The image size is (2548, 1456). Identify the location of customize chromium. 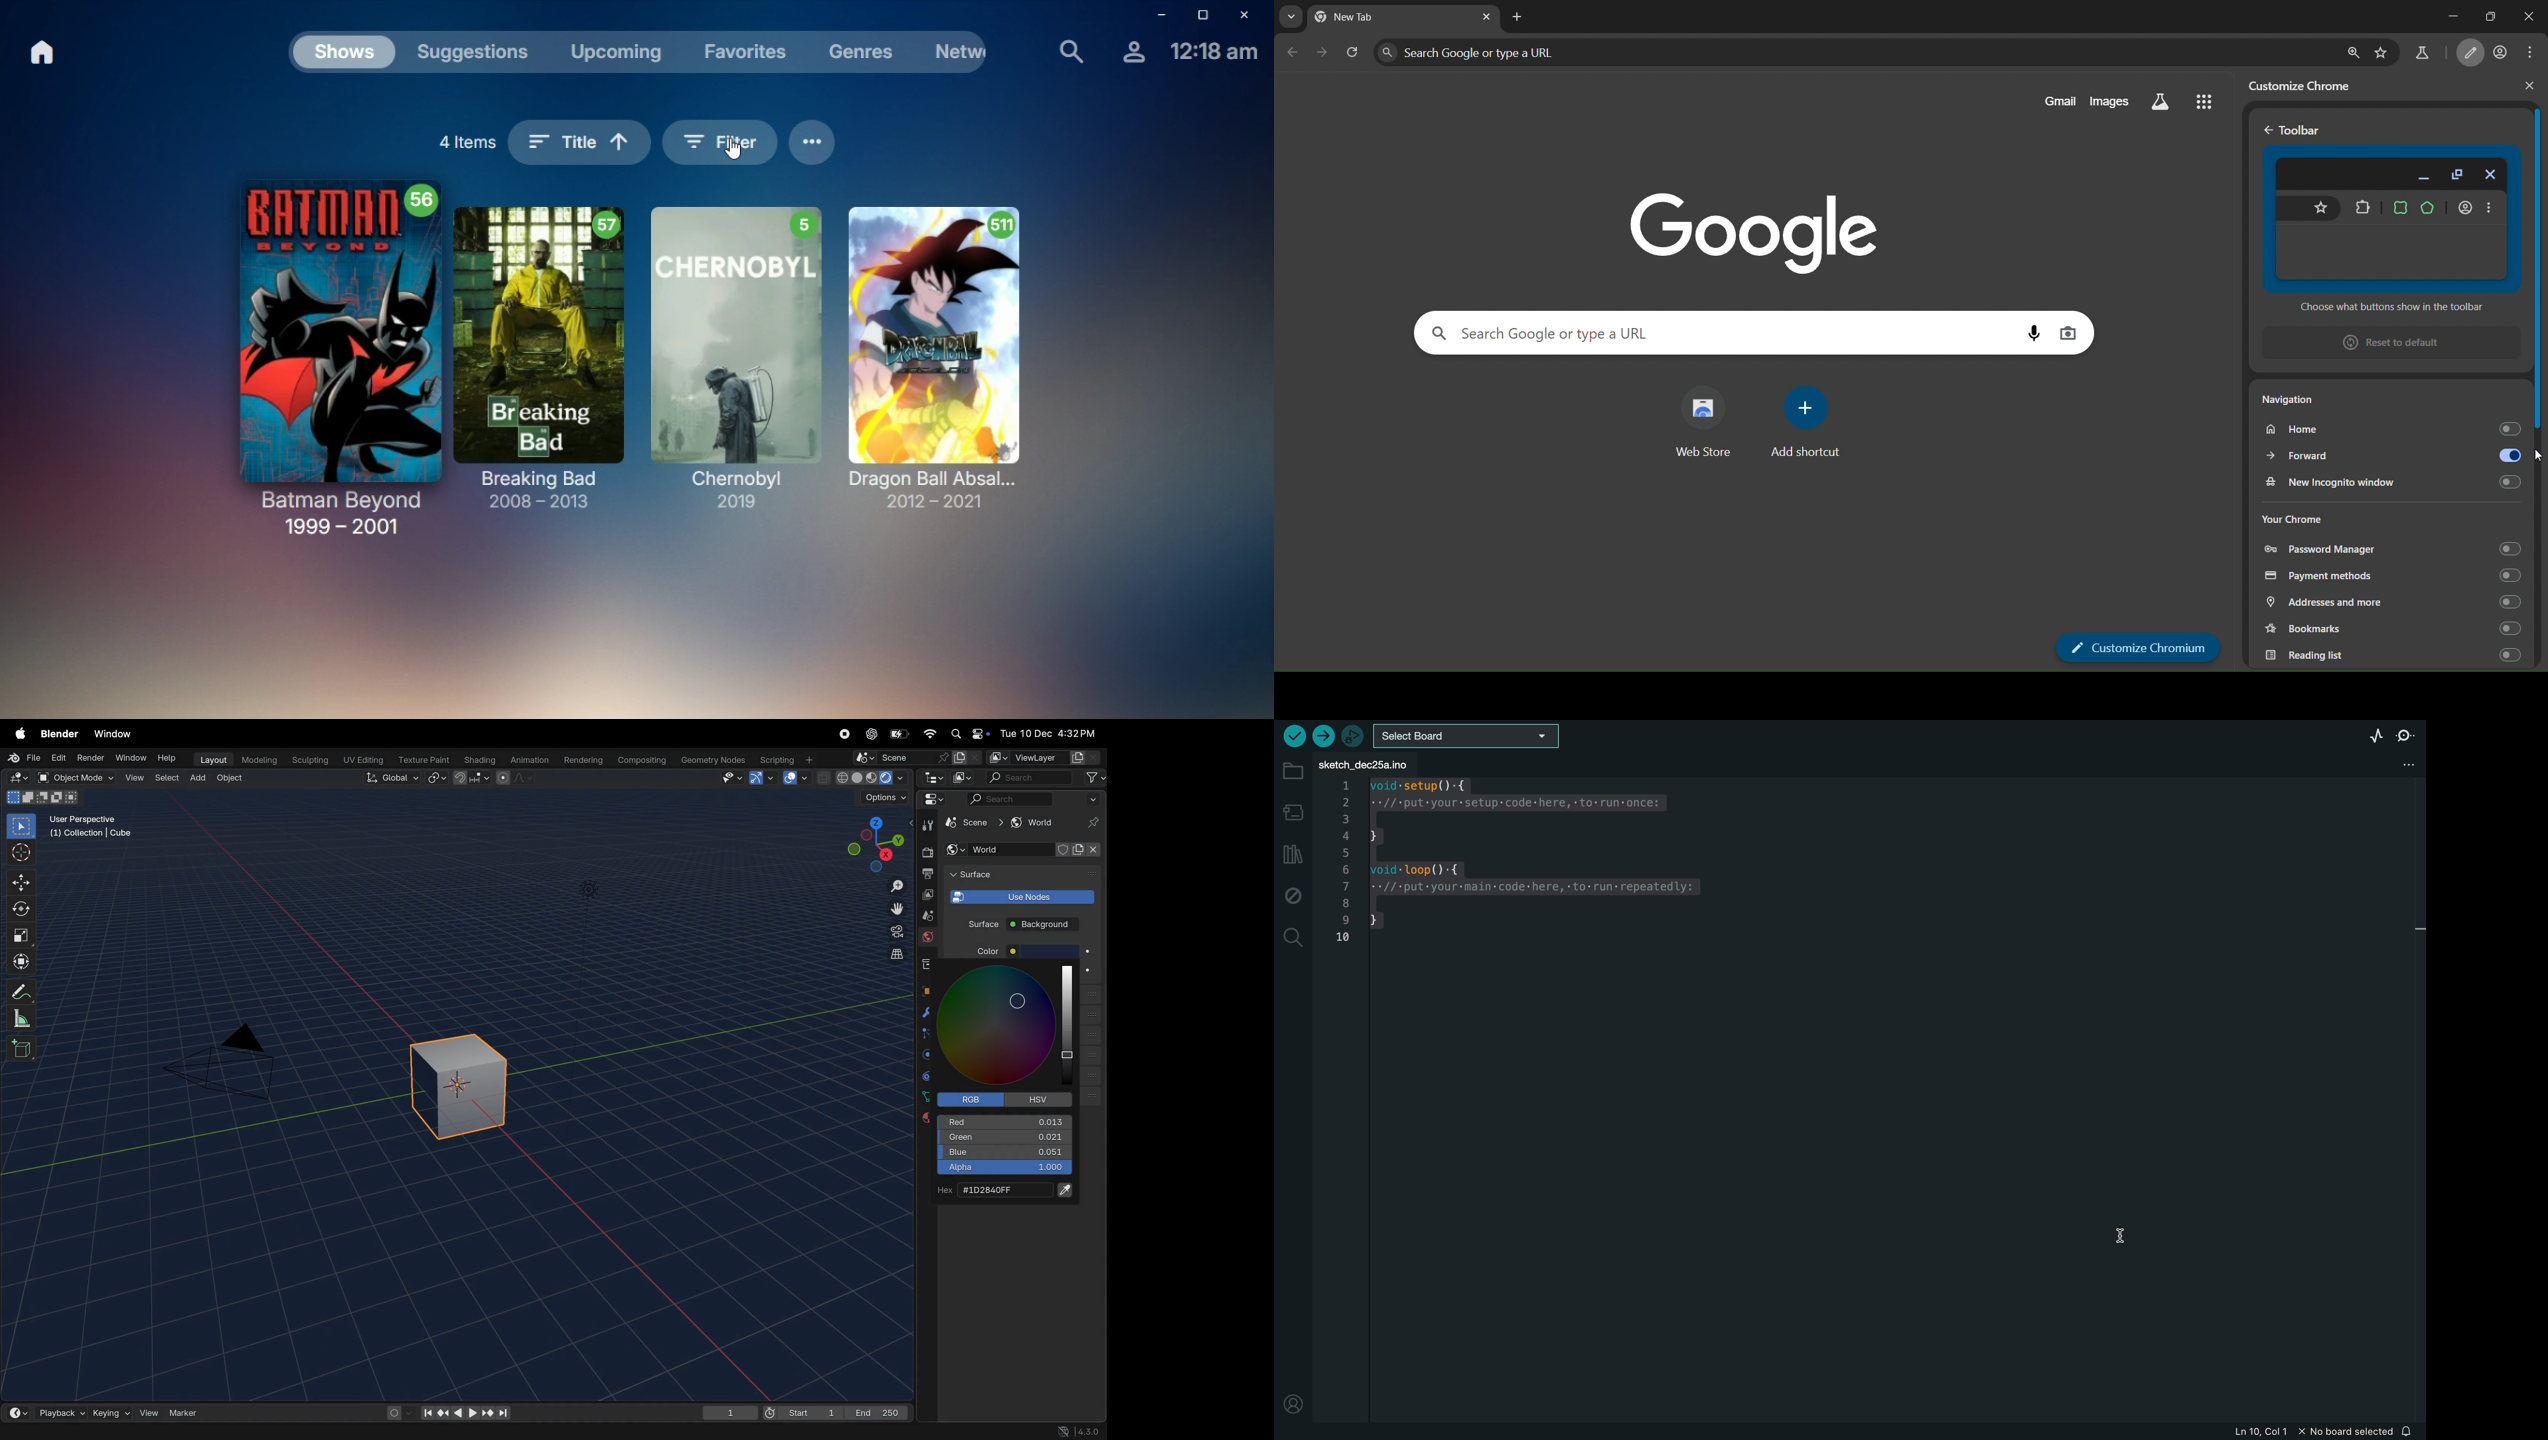
(2139, 648).